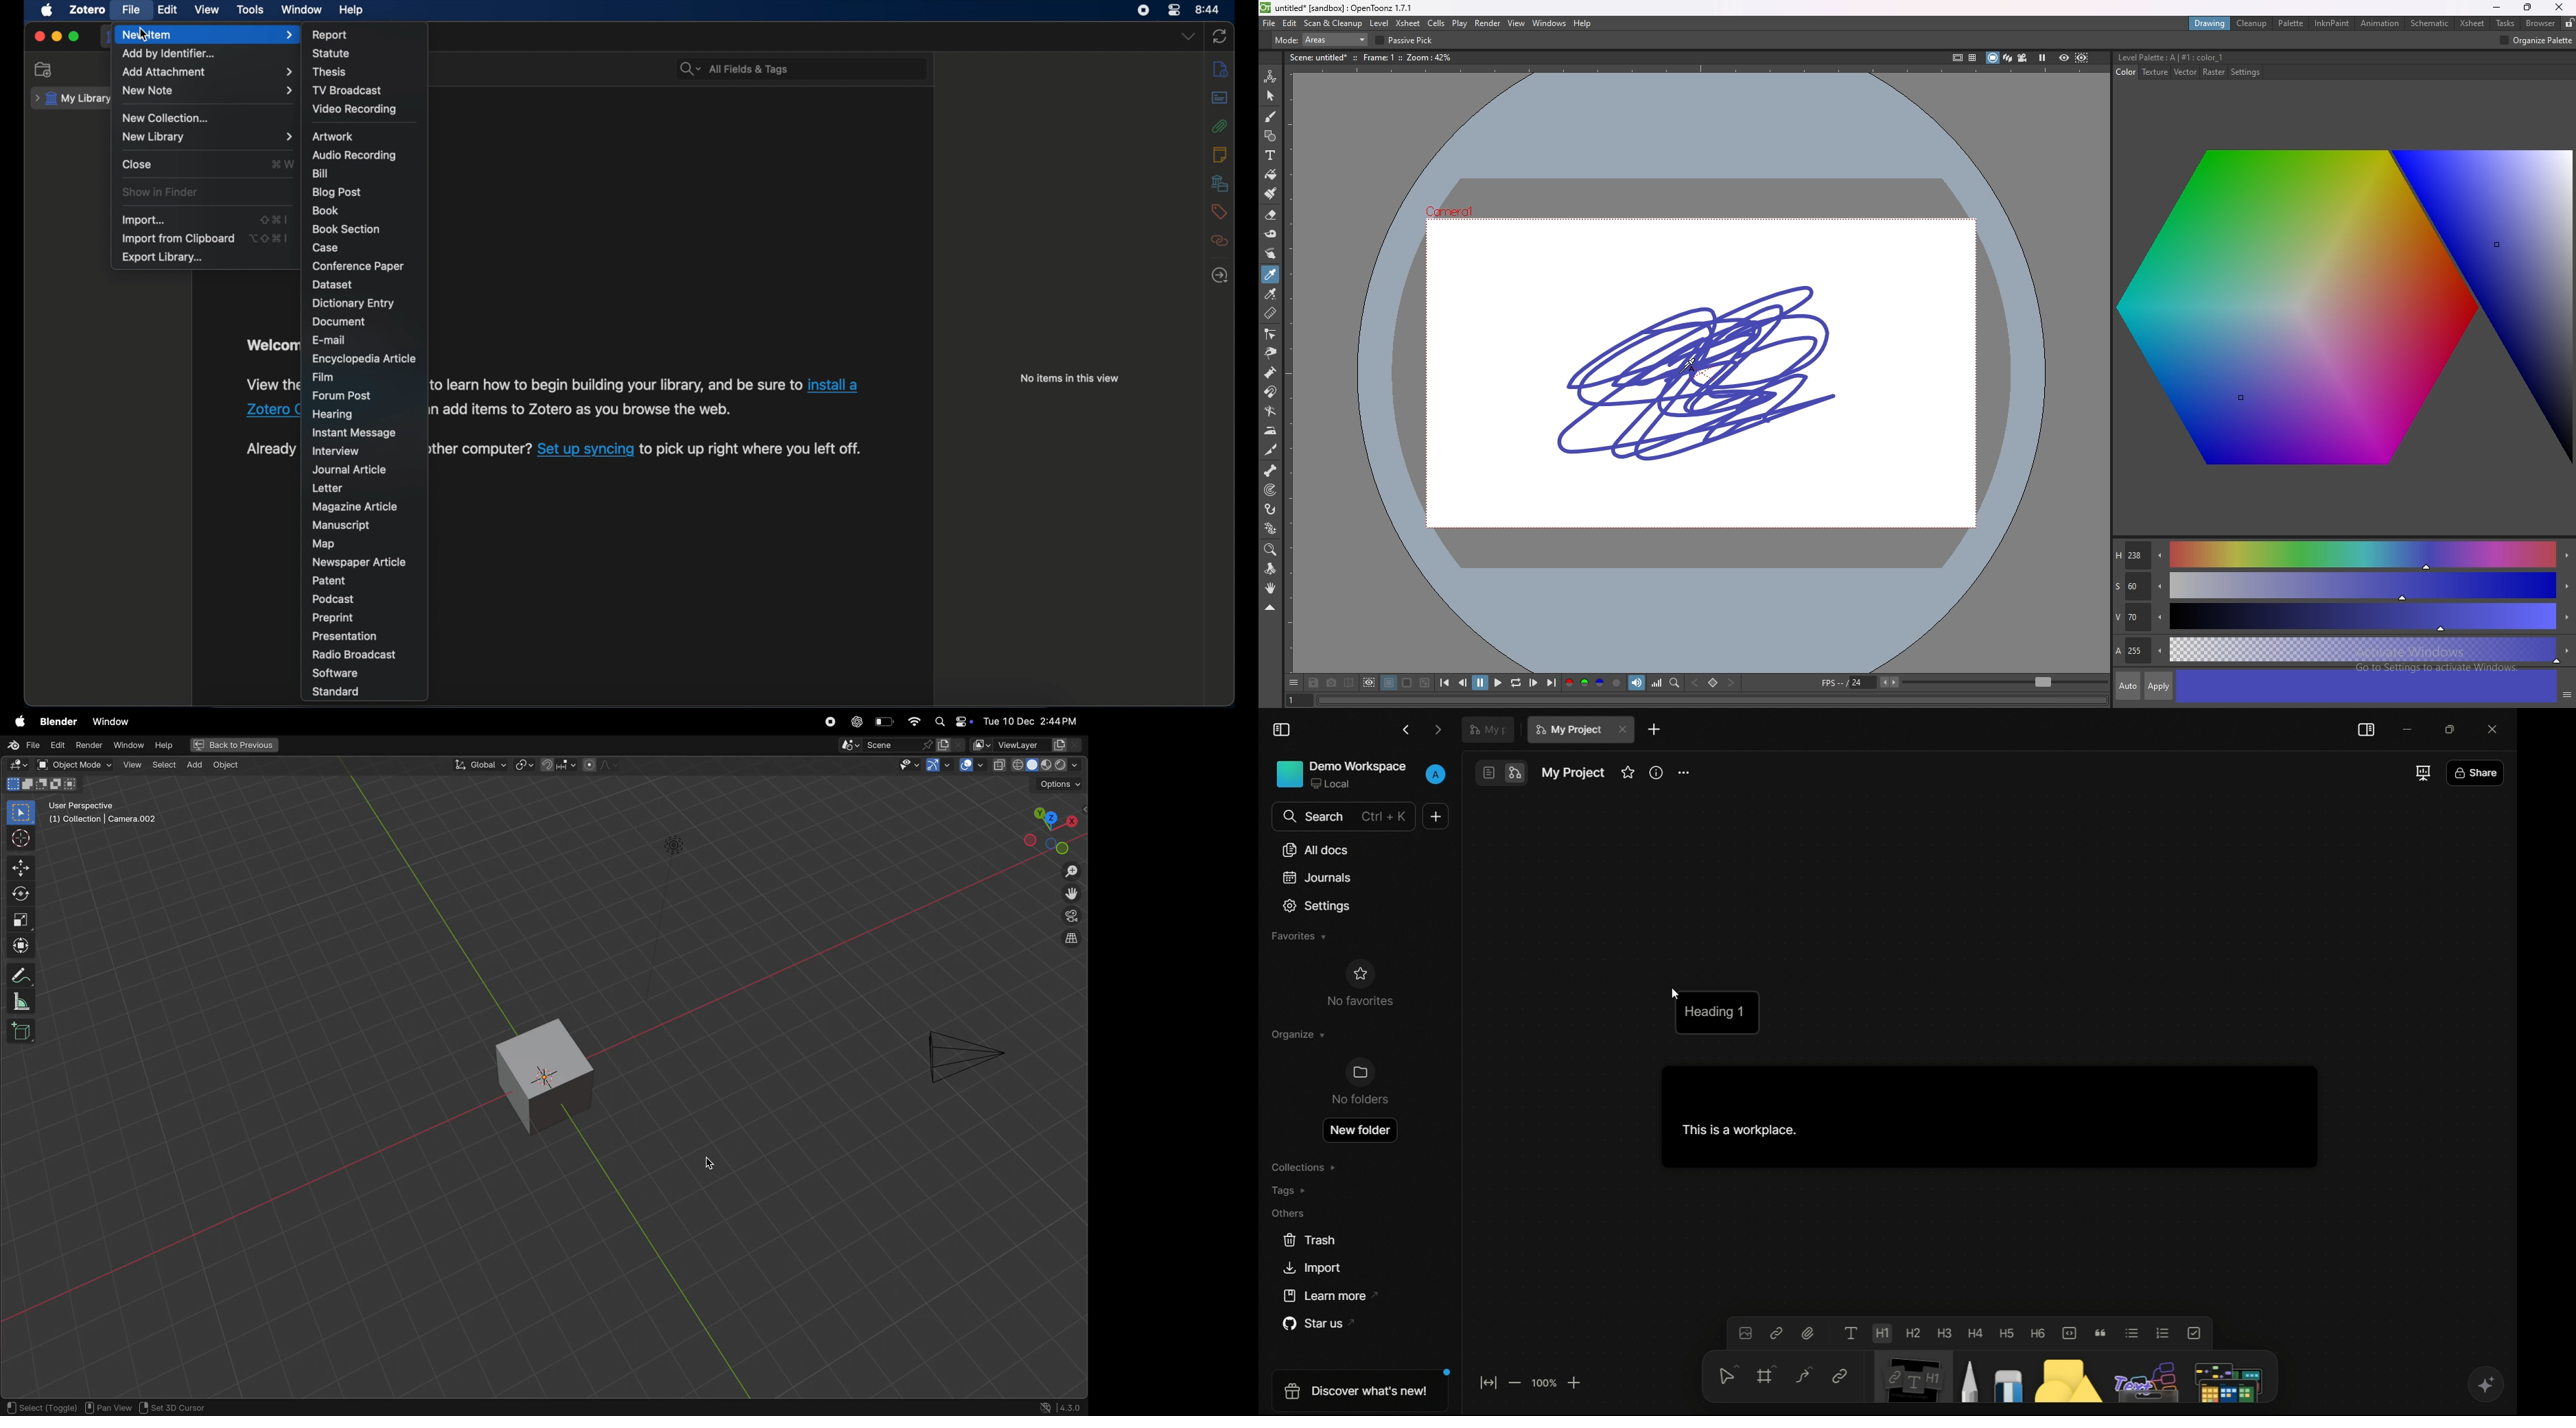 Image resolution: width=2576 pixels, height=1428 pixels. Describe the element at coordinates (1029, 745) in the screenshot. I see `View layer` at that location.